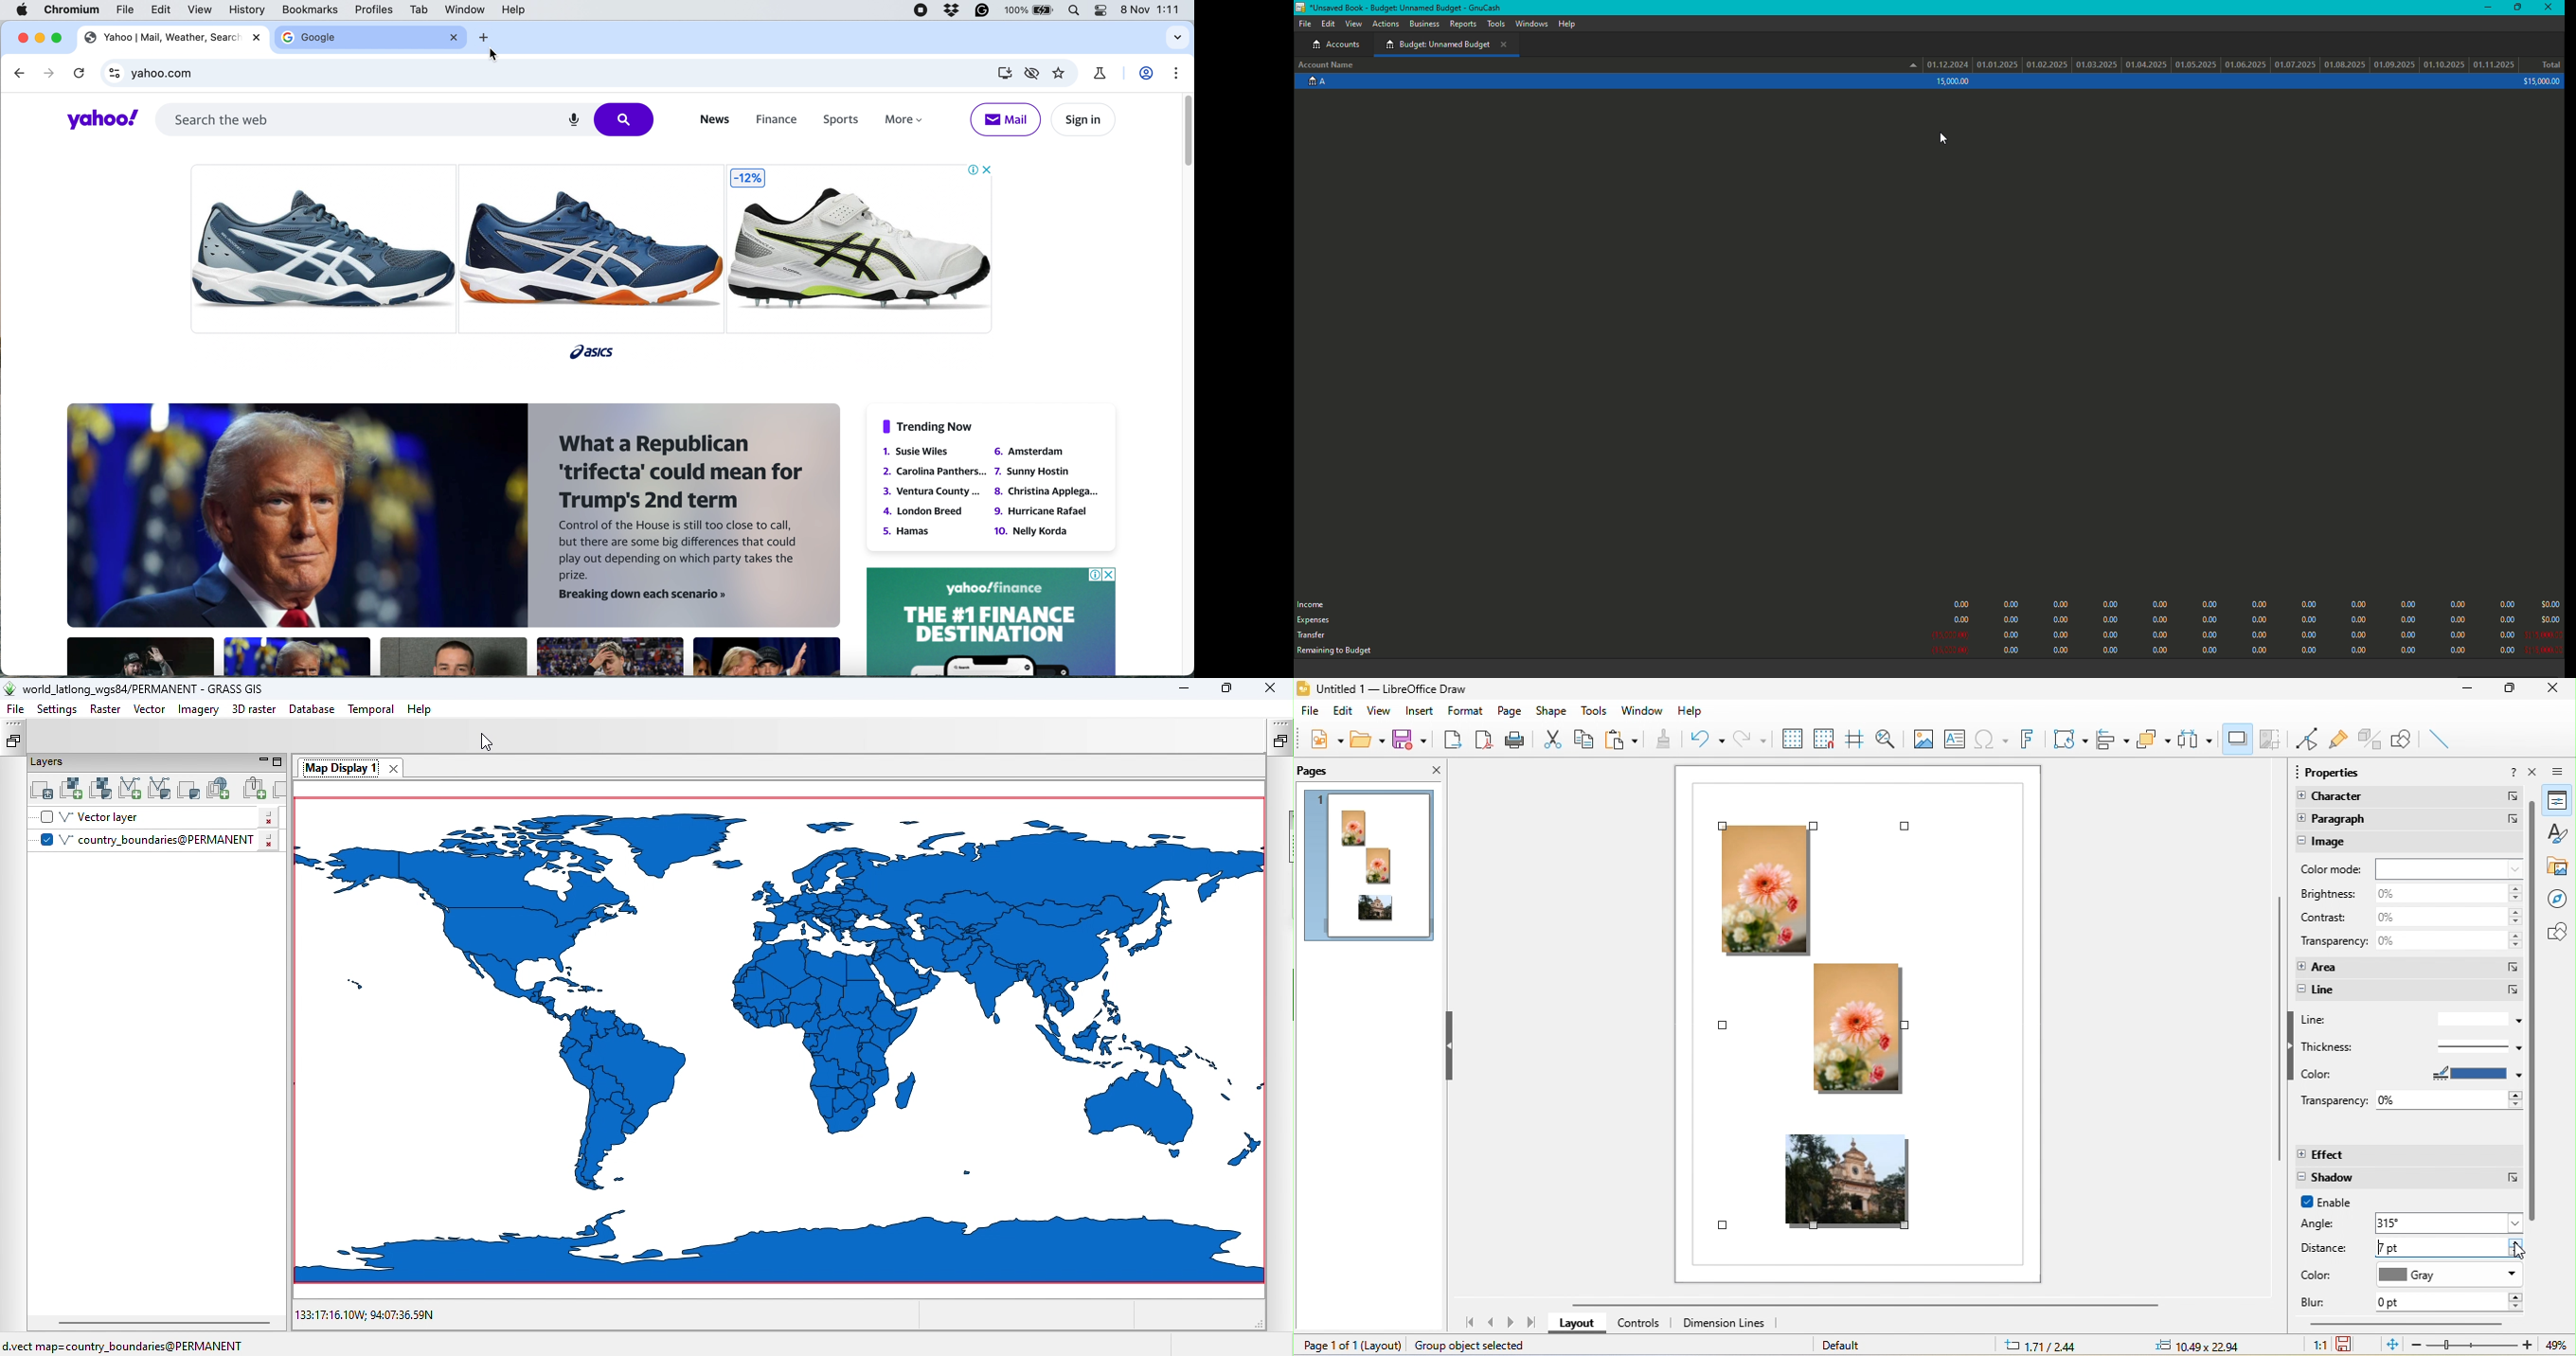  I want to click on 315 degree, so click(2451, 1222).